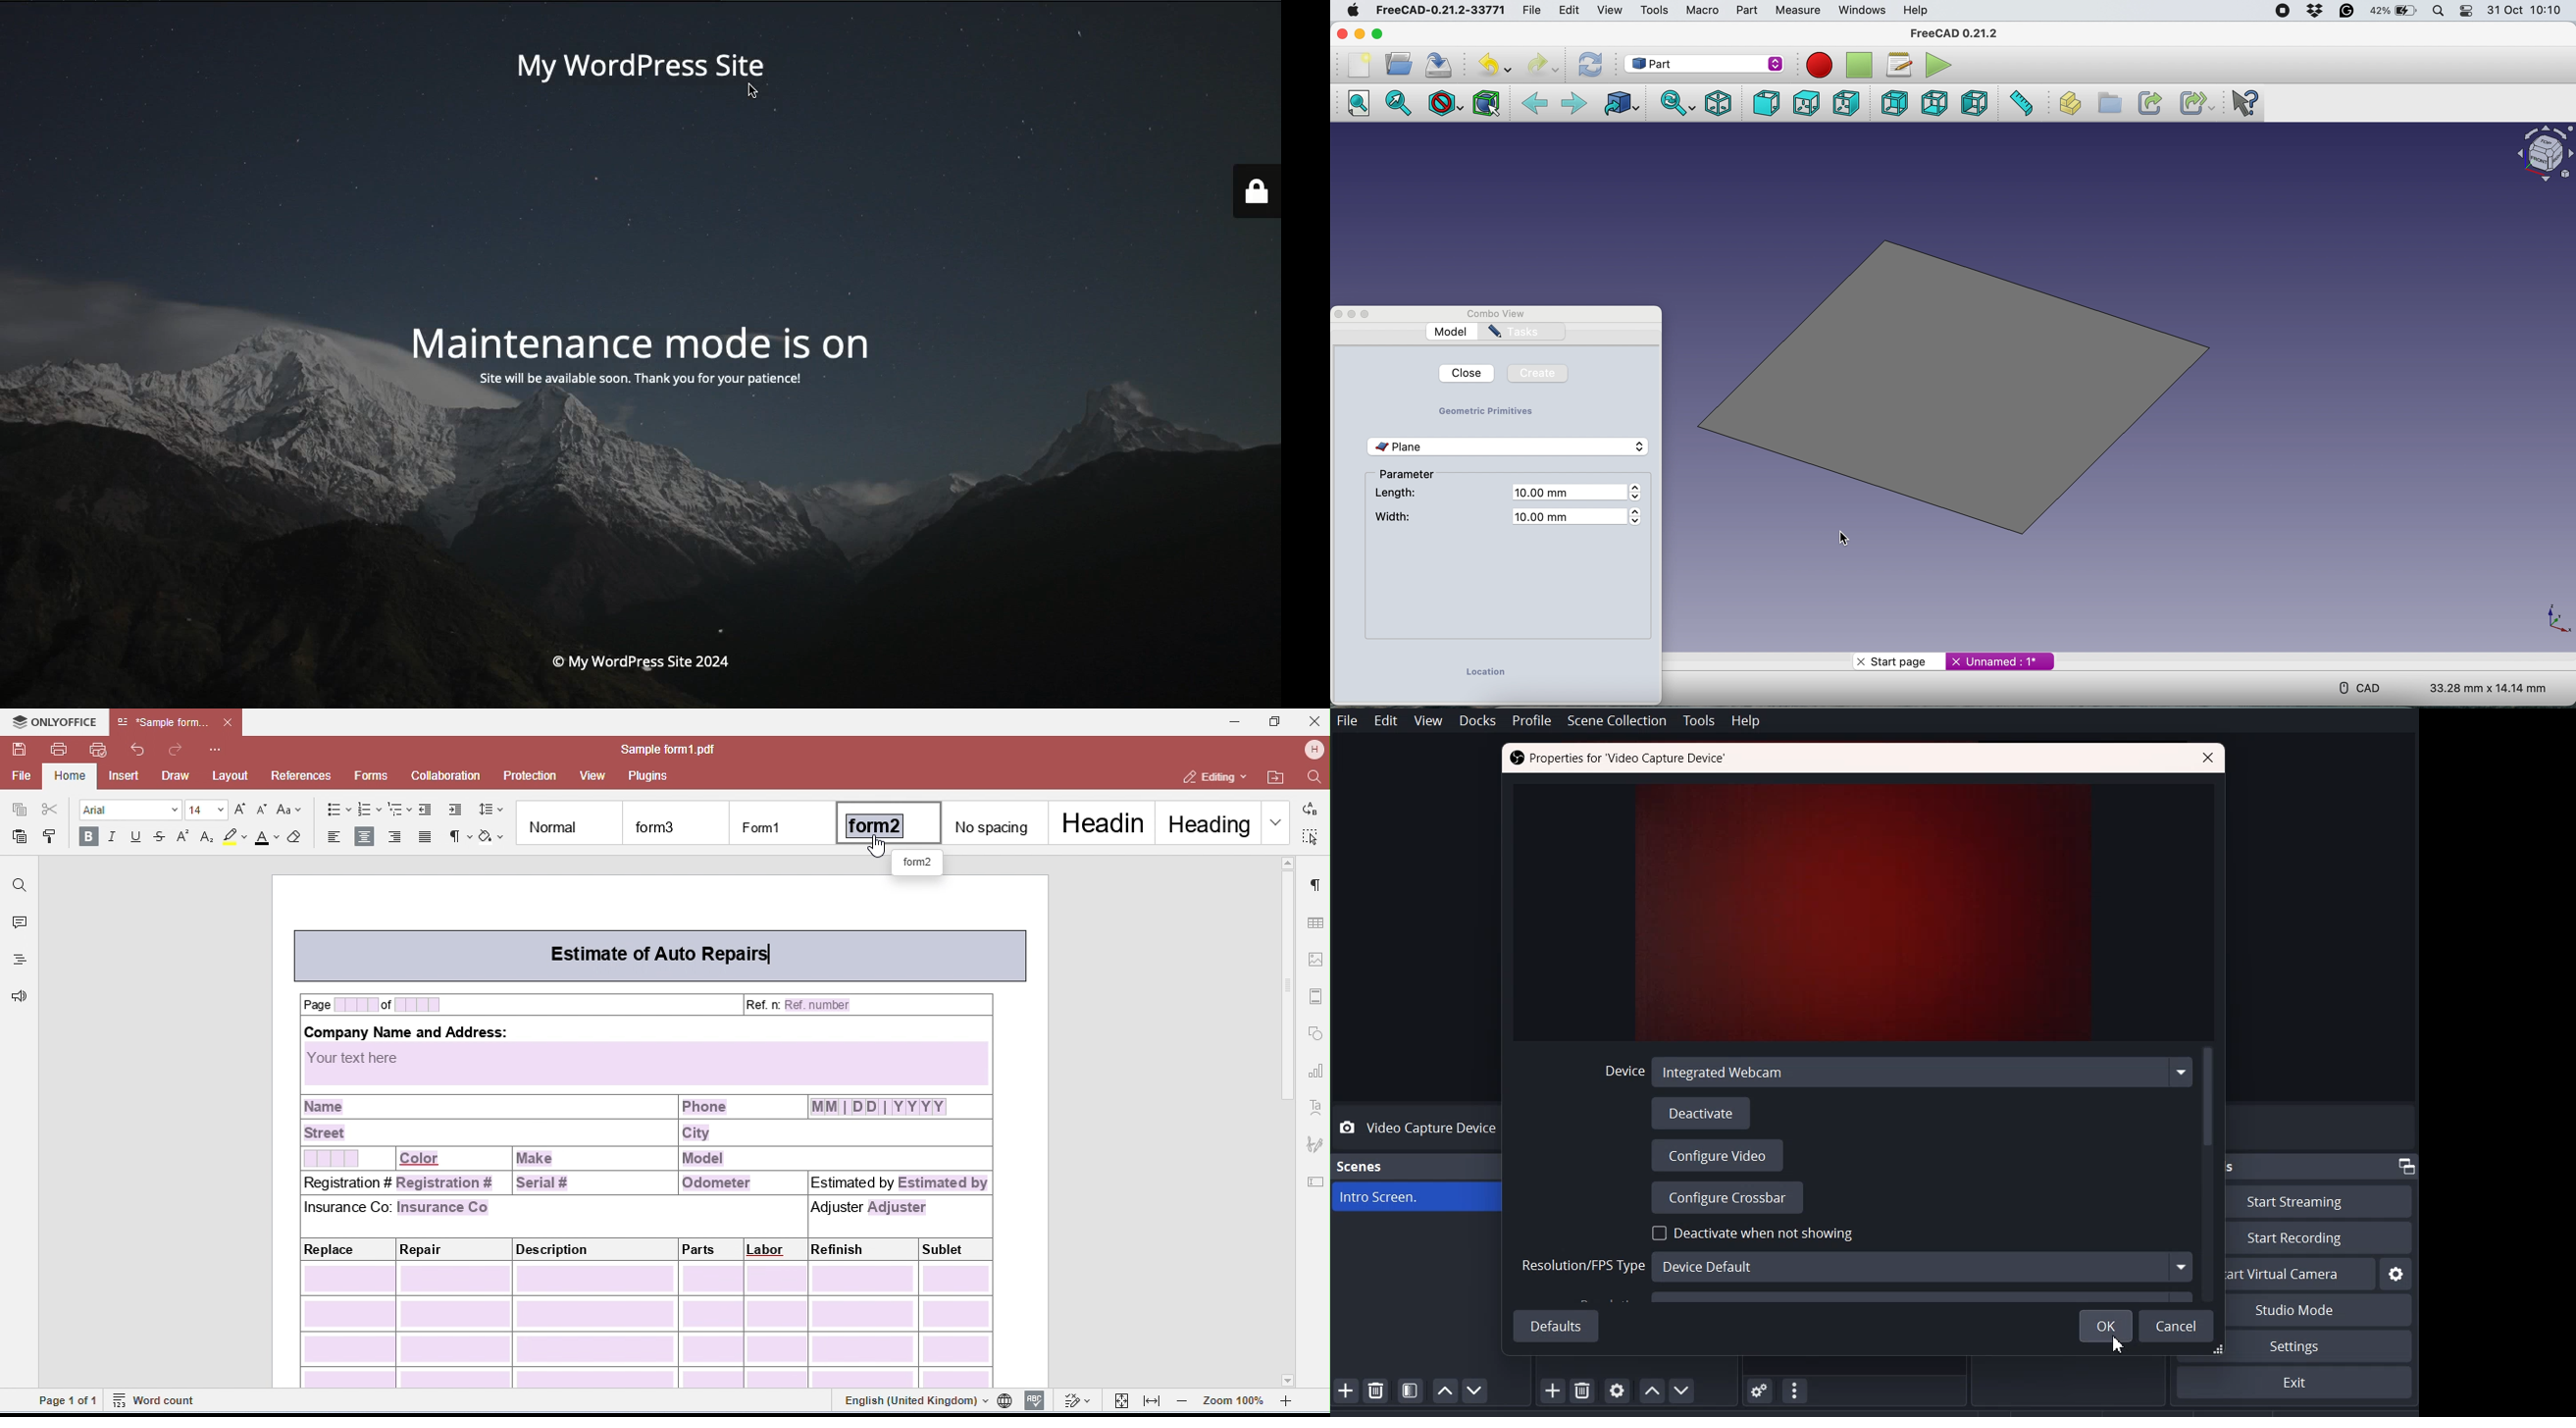  I want to click on Undo, so click(1494, 65).